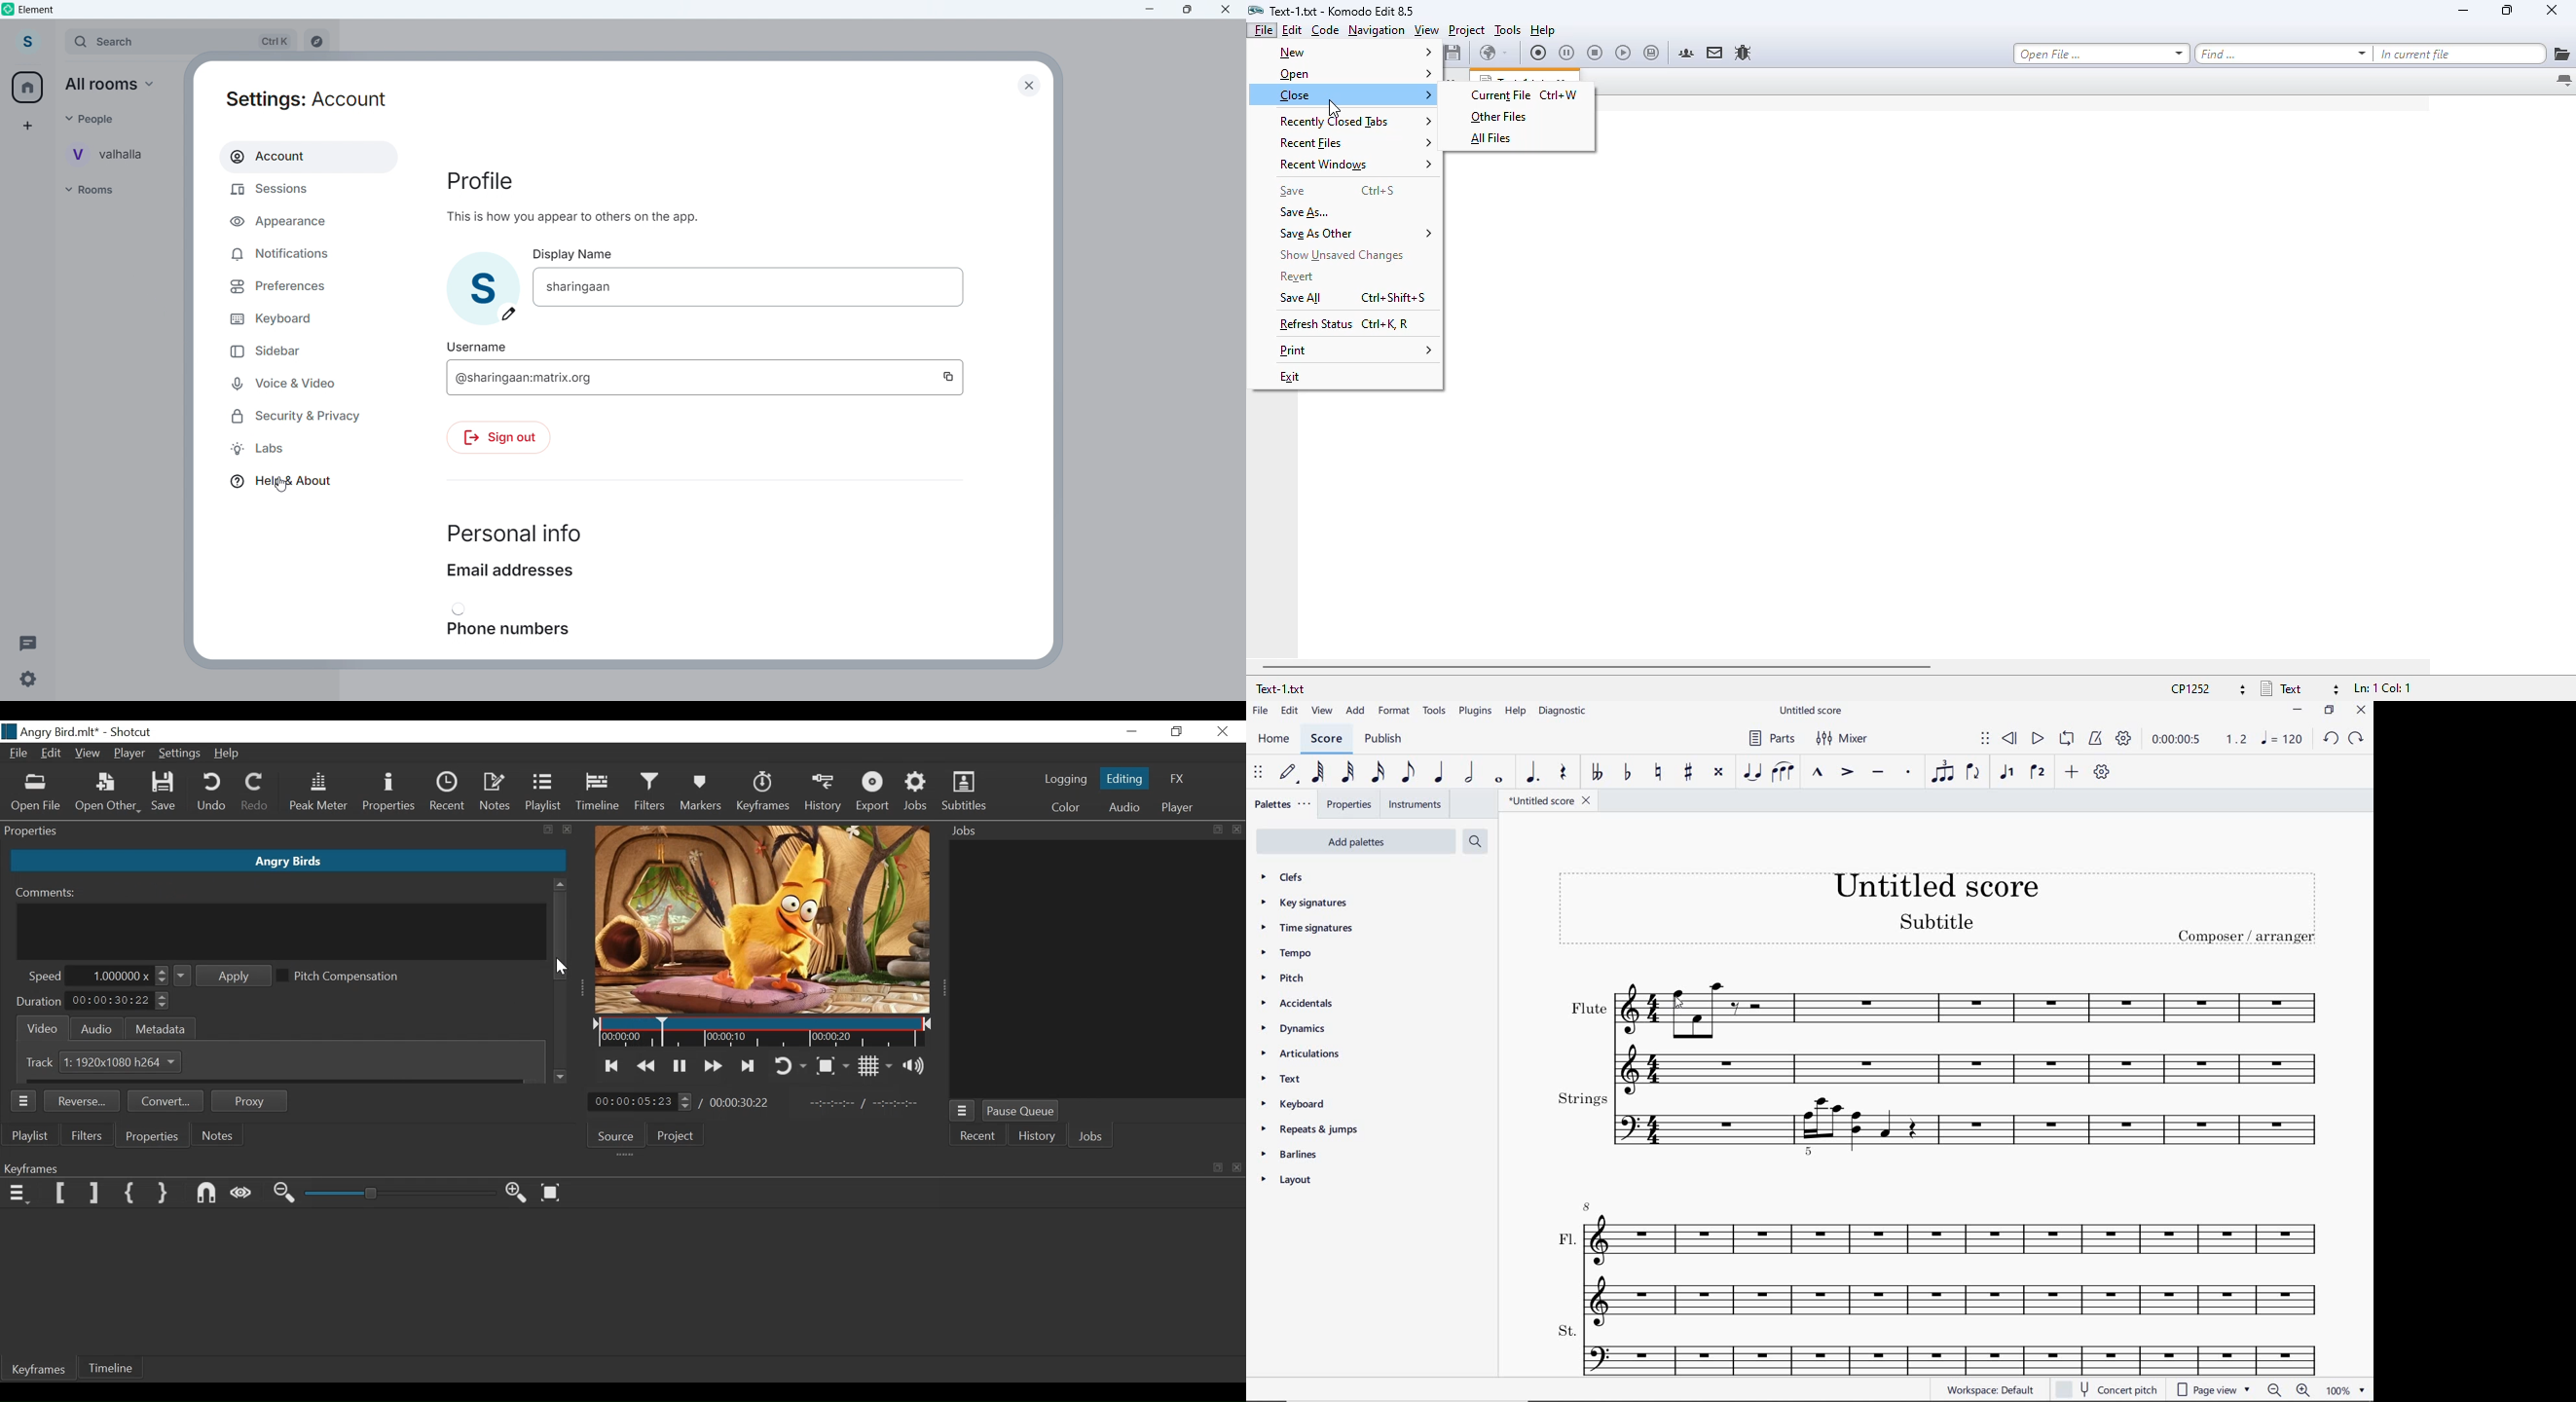  I want to click on Jobs, so click(1092, 1137).